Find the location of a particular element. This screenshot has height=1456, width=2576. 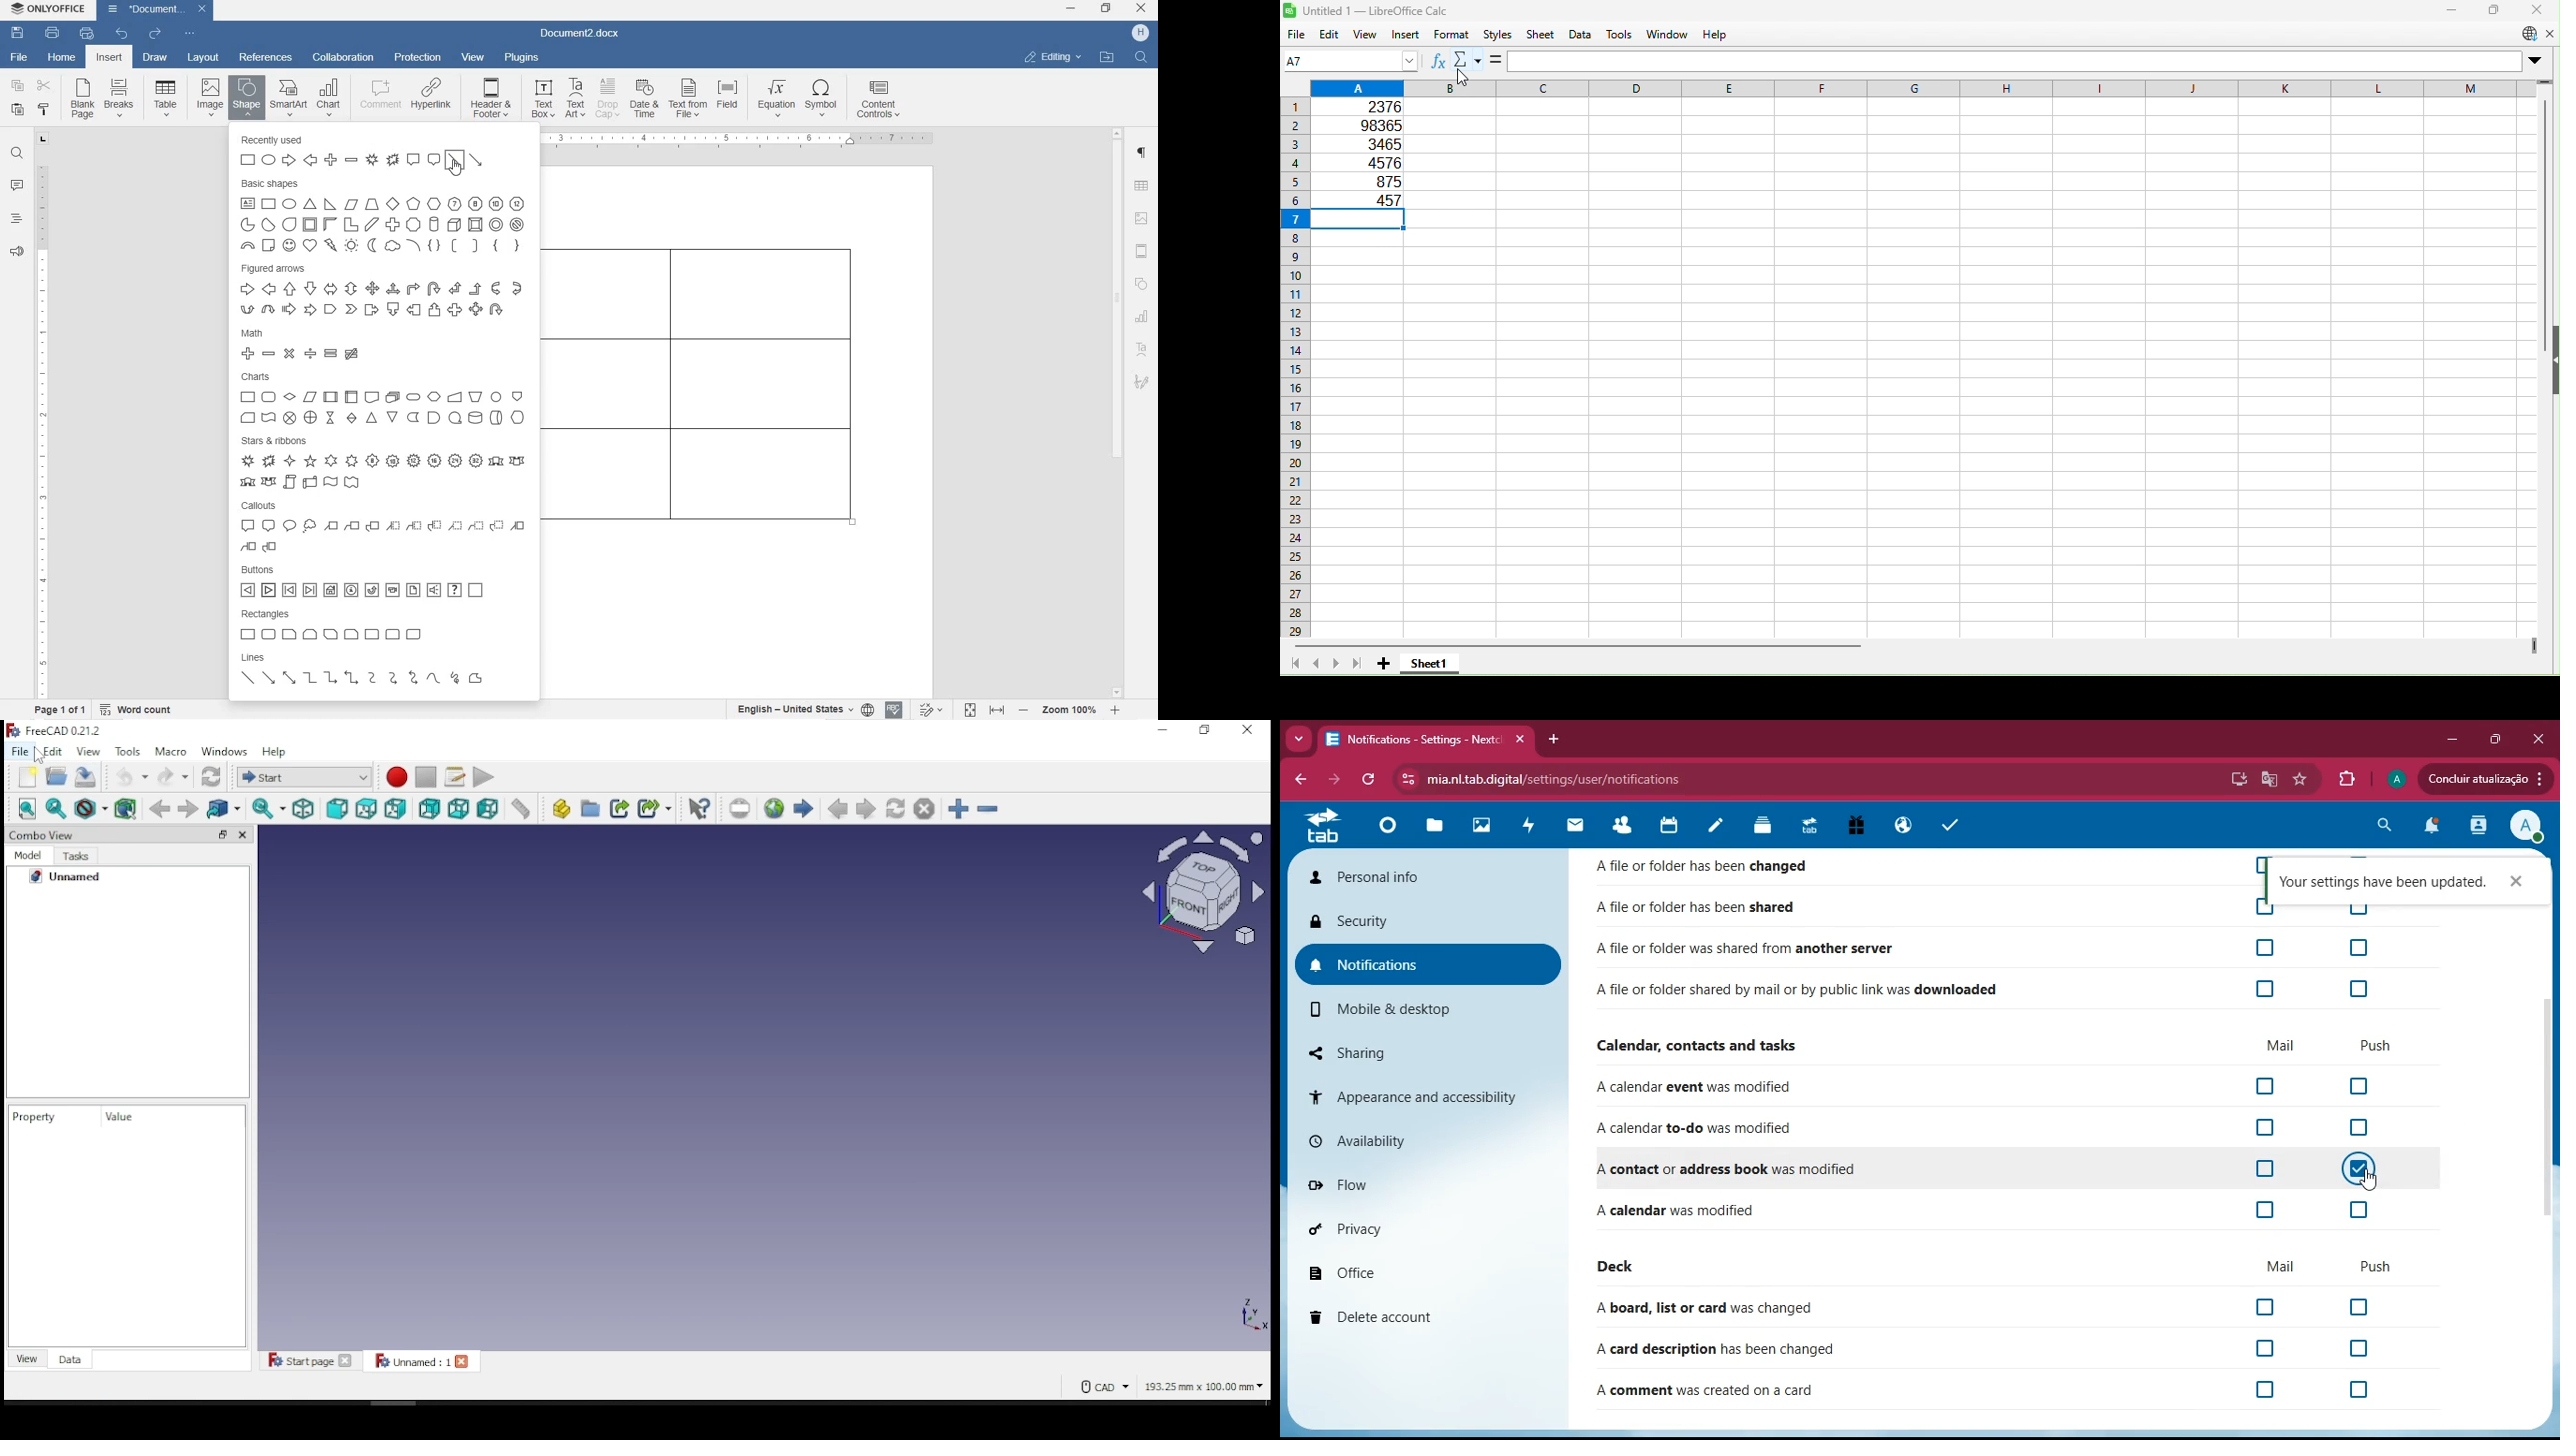

push is located at coordinates (2374, 1267).